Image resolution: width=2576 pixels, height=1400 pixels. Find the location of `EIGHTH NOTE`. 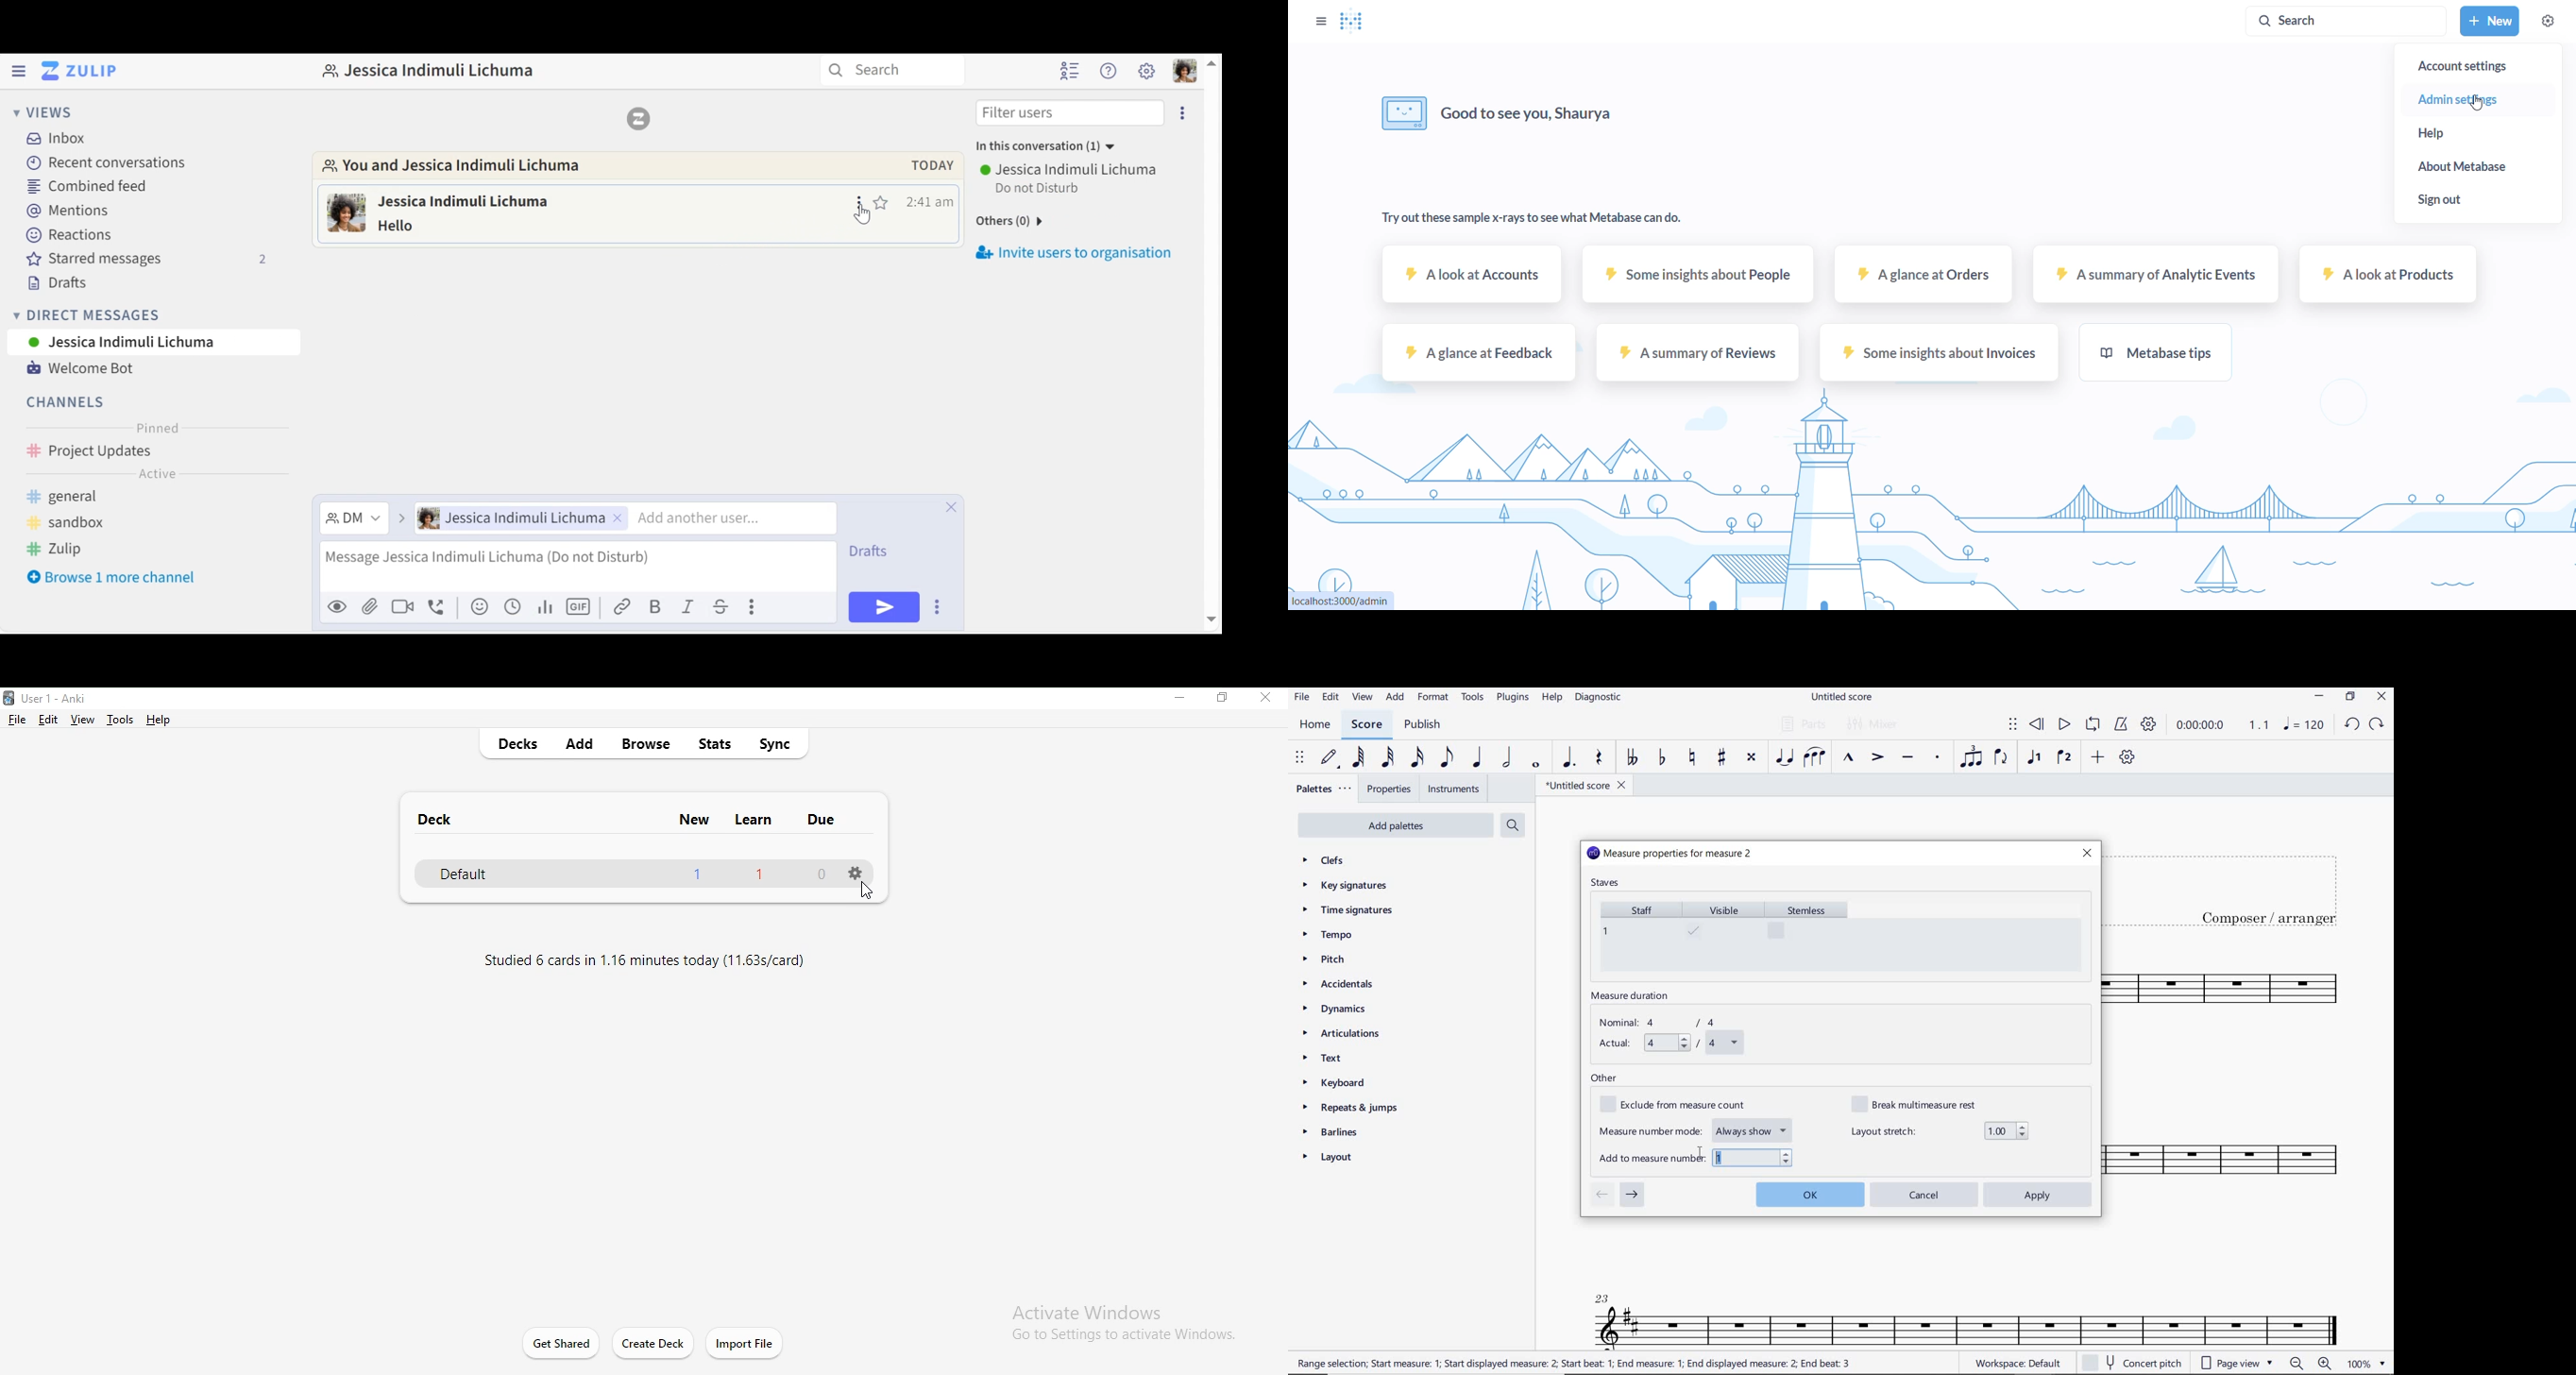

EIGHTH NOTE is located at coordinates (1445, 758).